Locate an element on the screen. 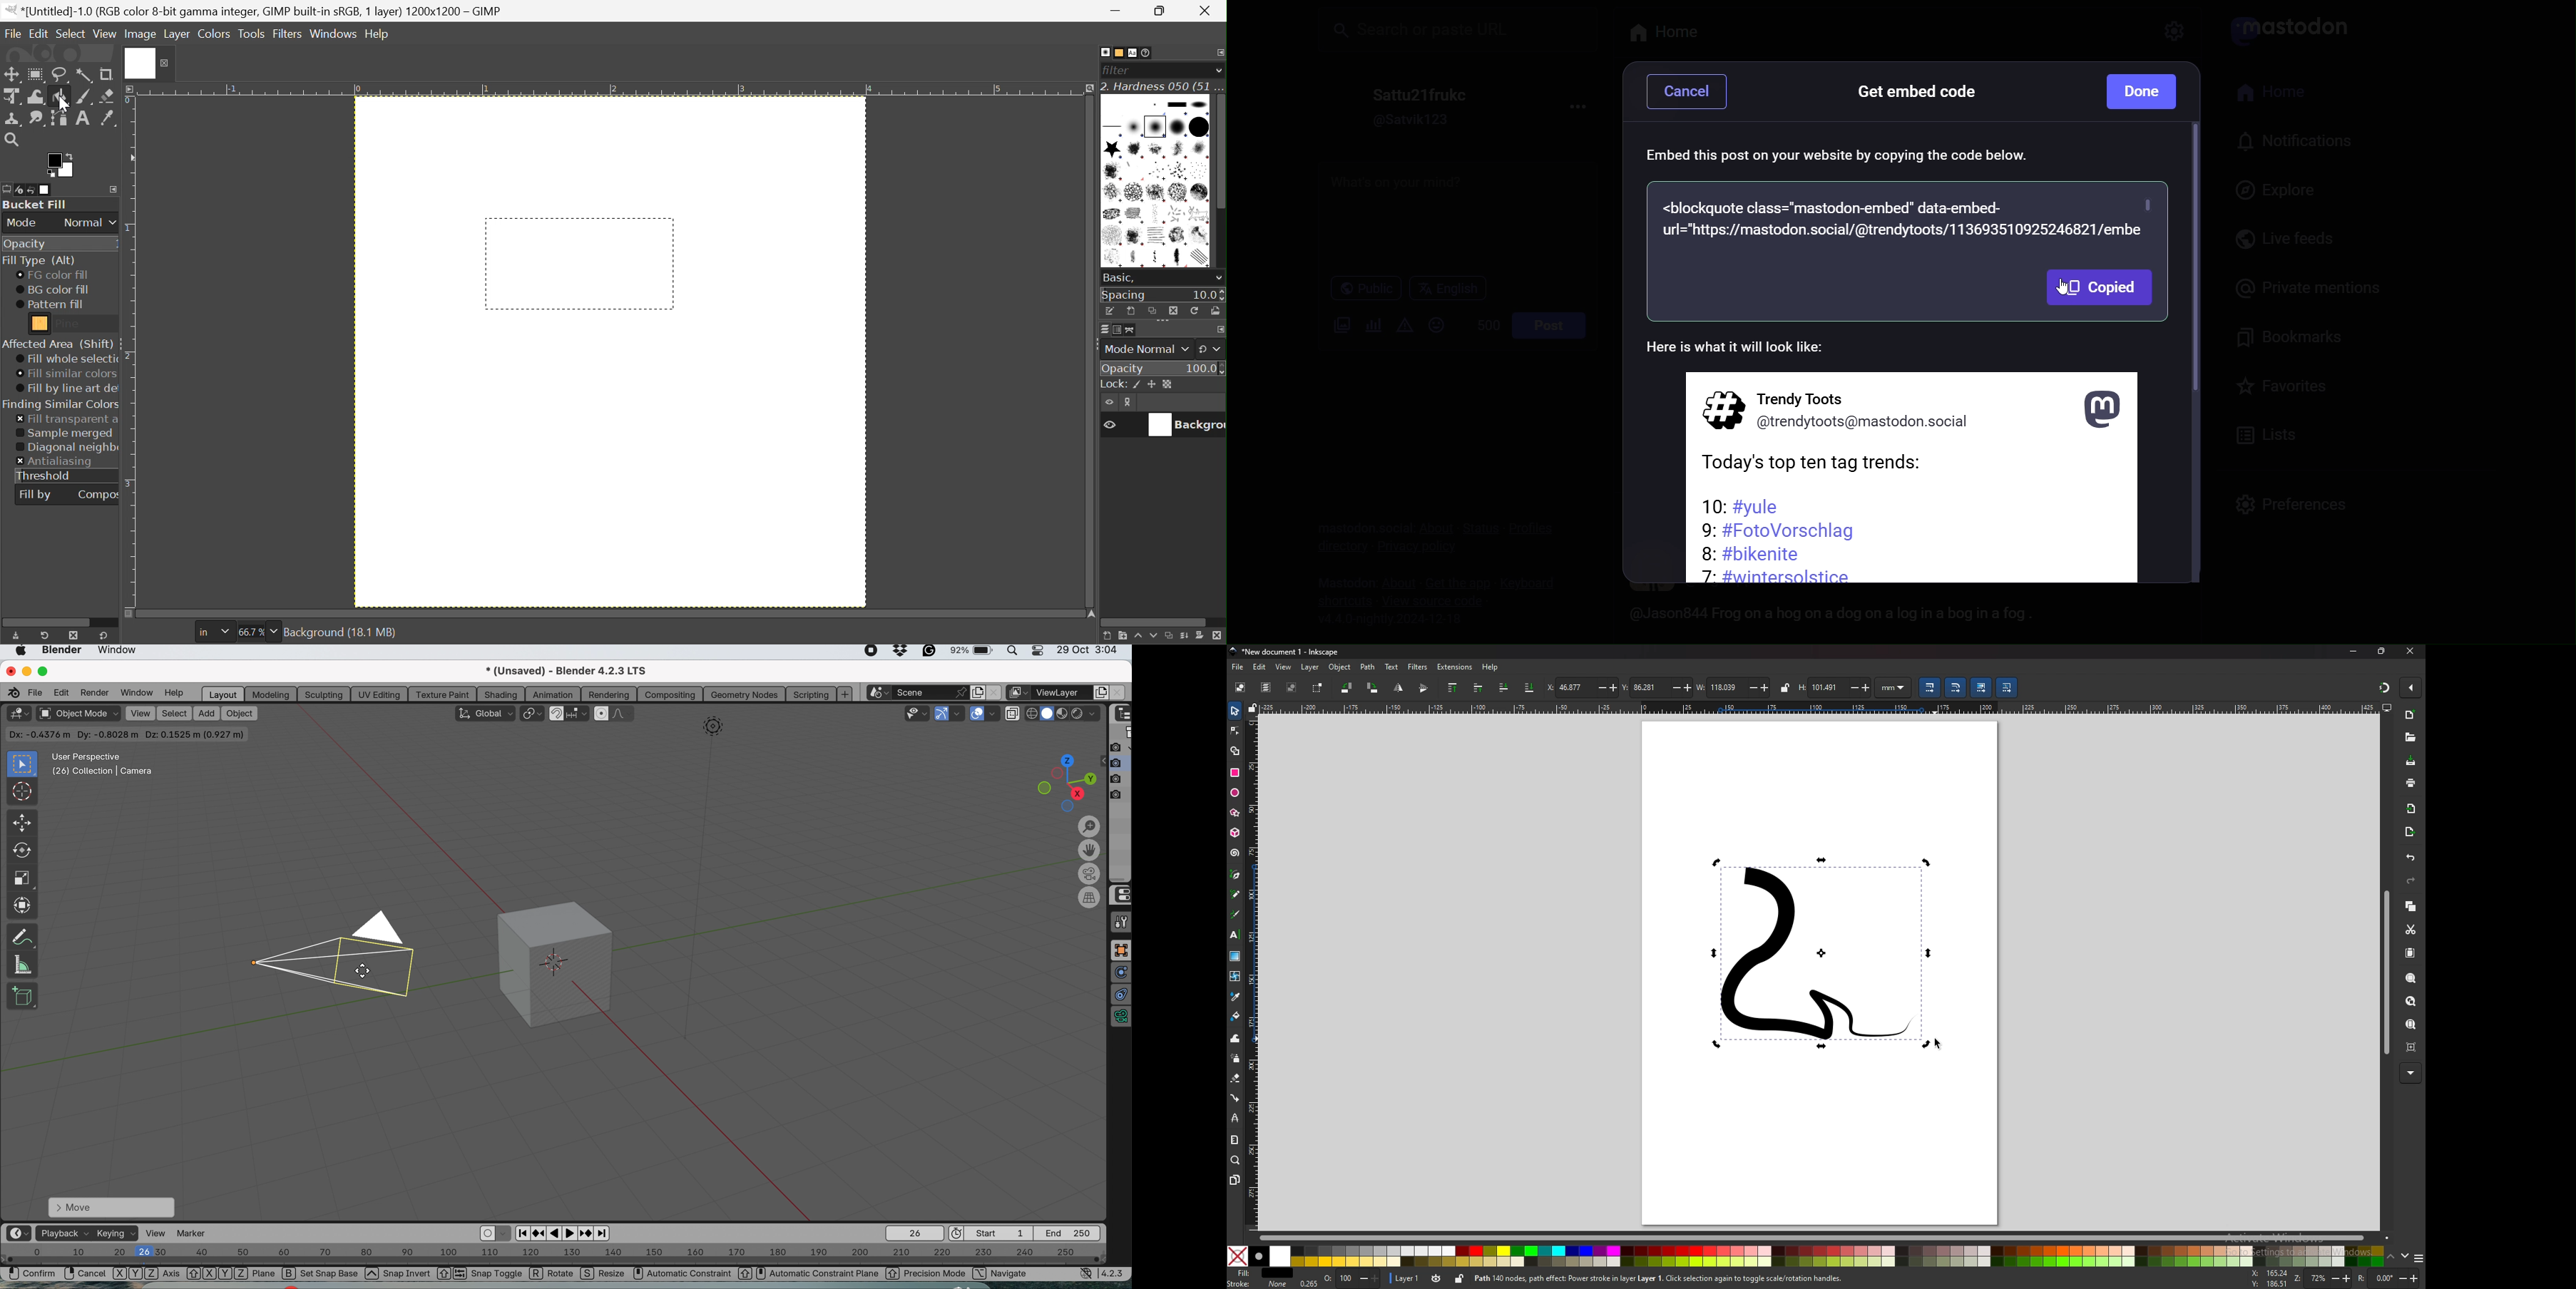 The width and height of the screenshot is (2576, 1316). zoom page is located at coordinates (2411, 1025).